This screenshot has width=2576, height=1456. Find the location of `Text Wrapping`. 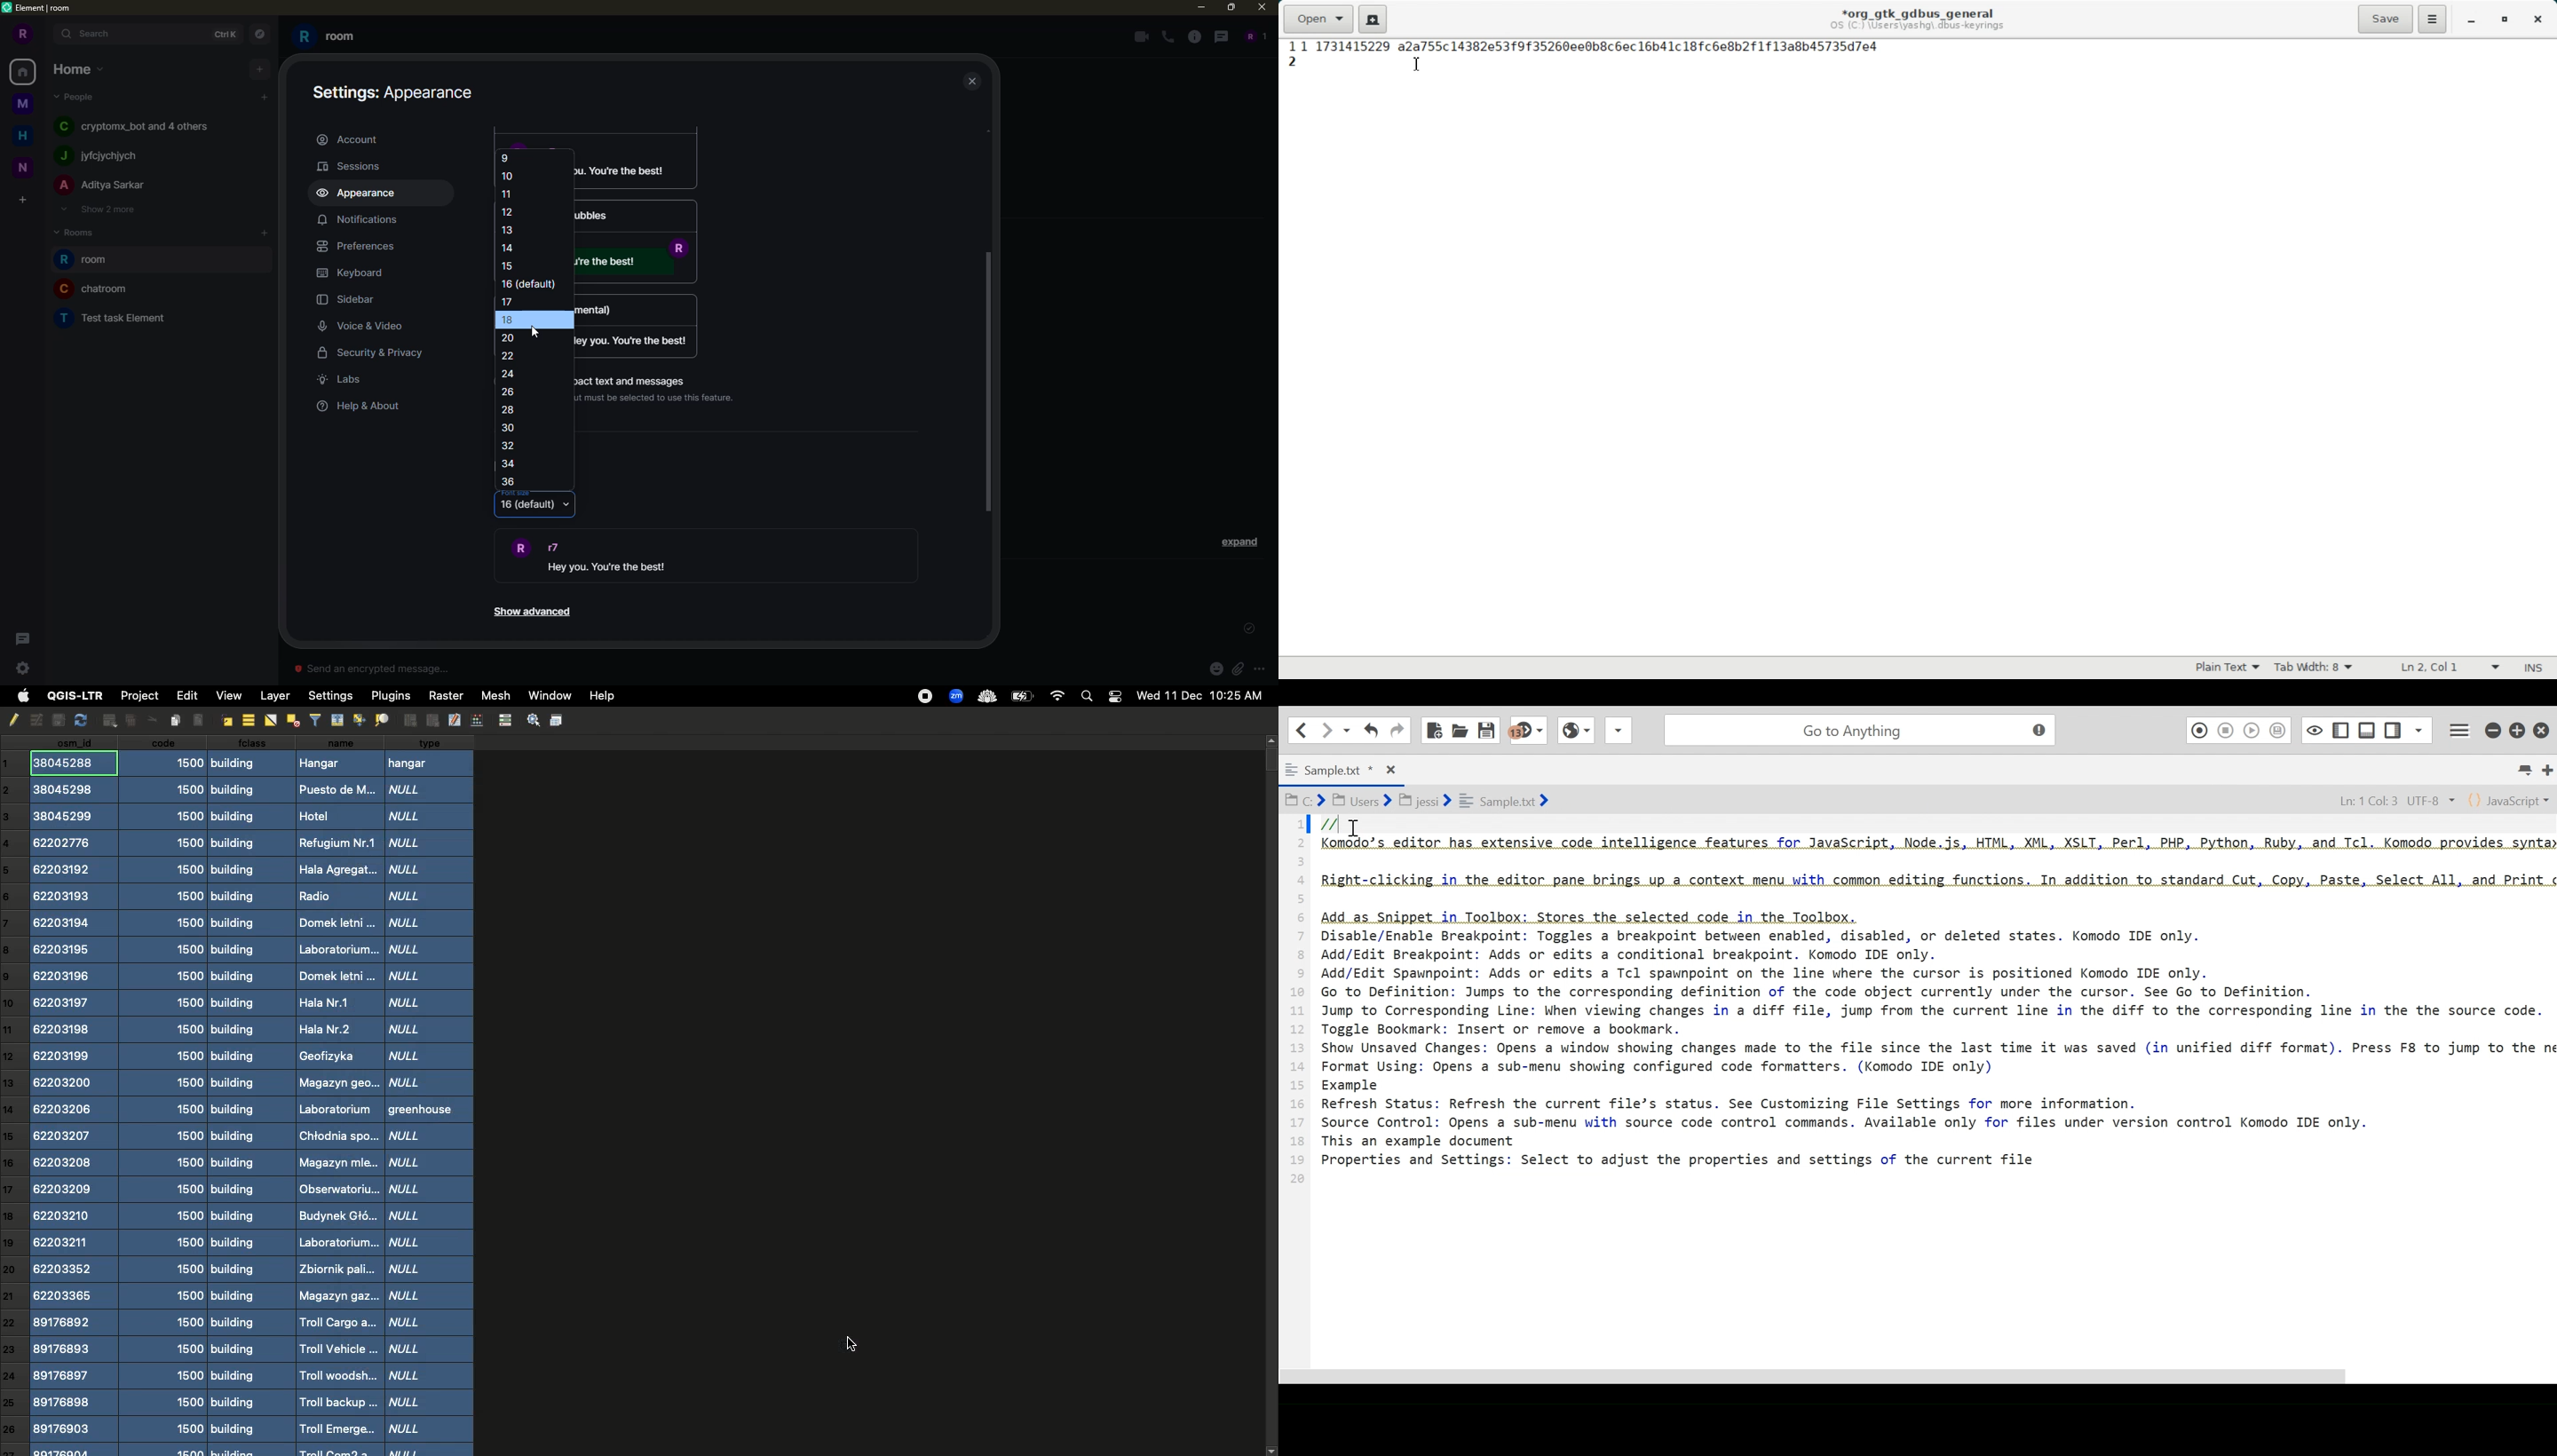

Text Wrapping is located at coordinates (2435, 668).